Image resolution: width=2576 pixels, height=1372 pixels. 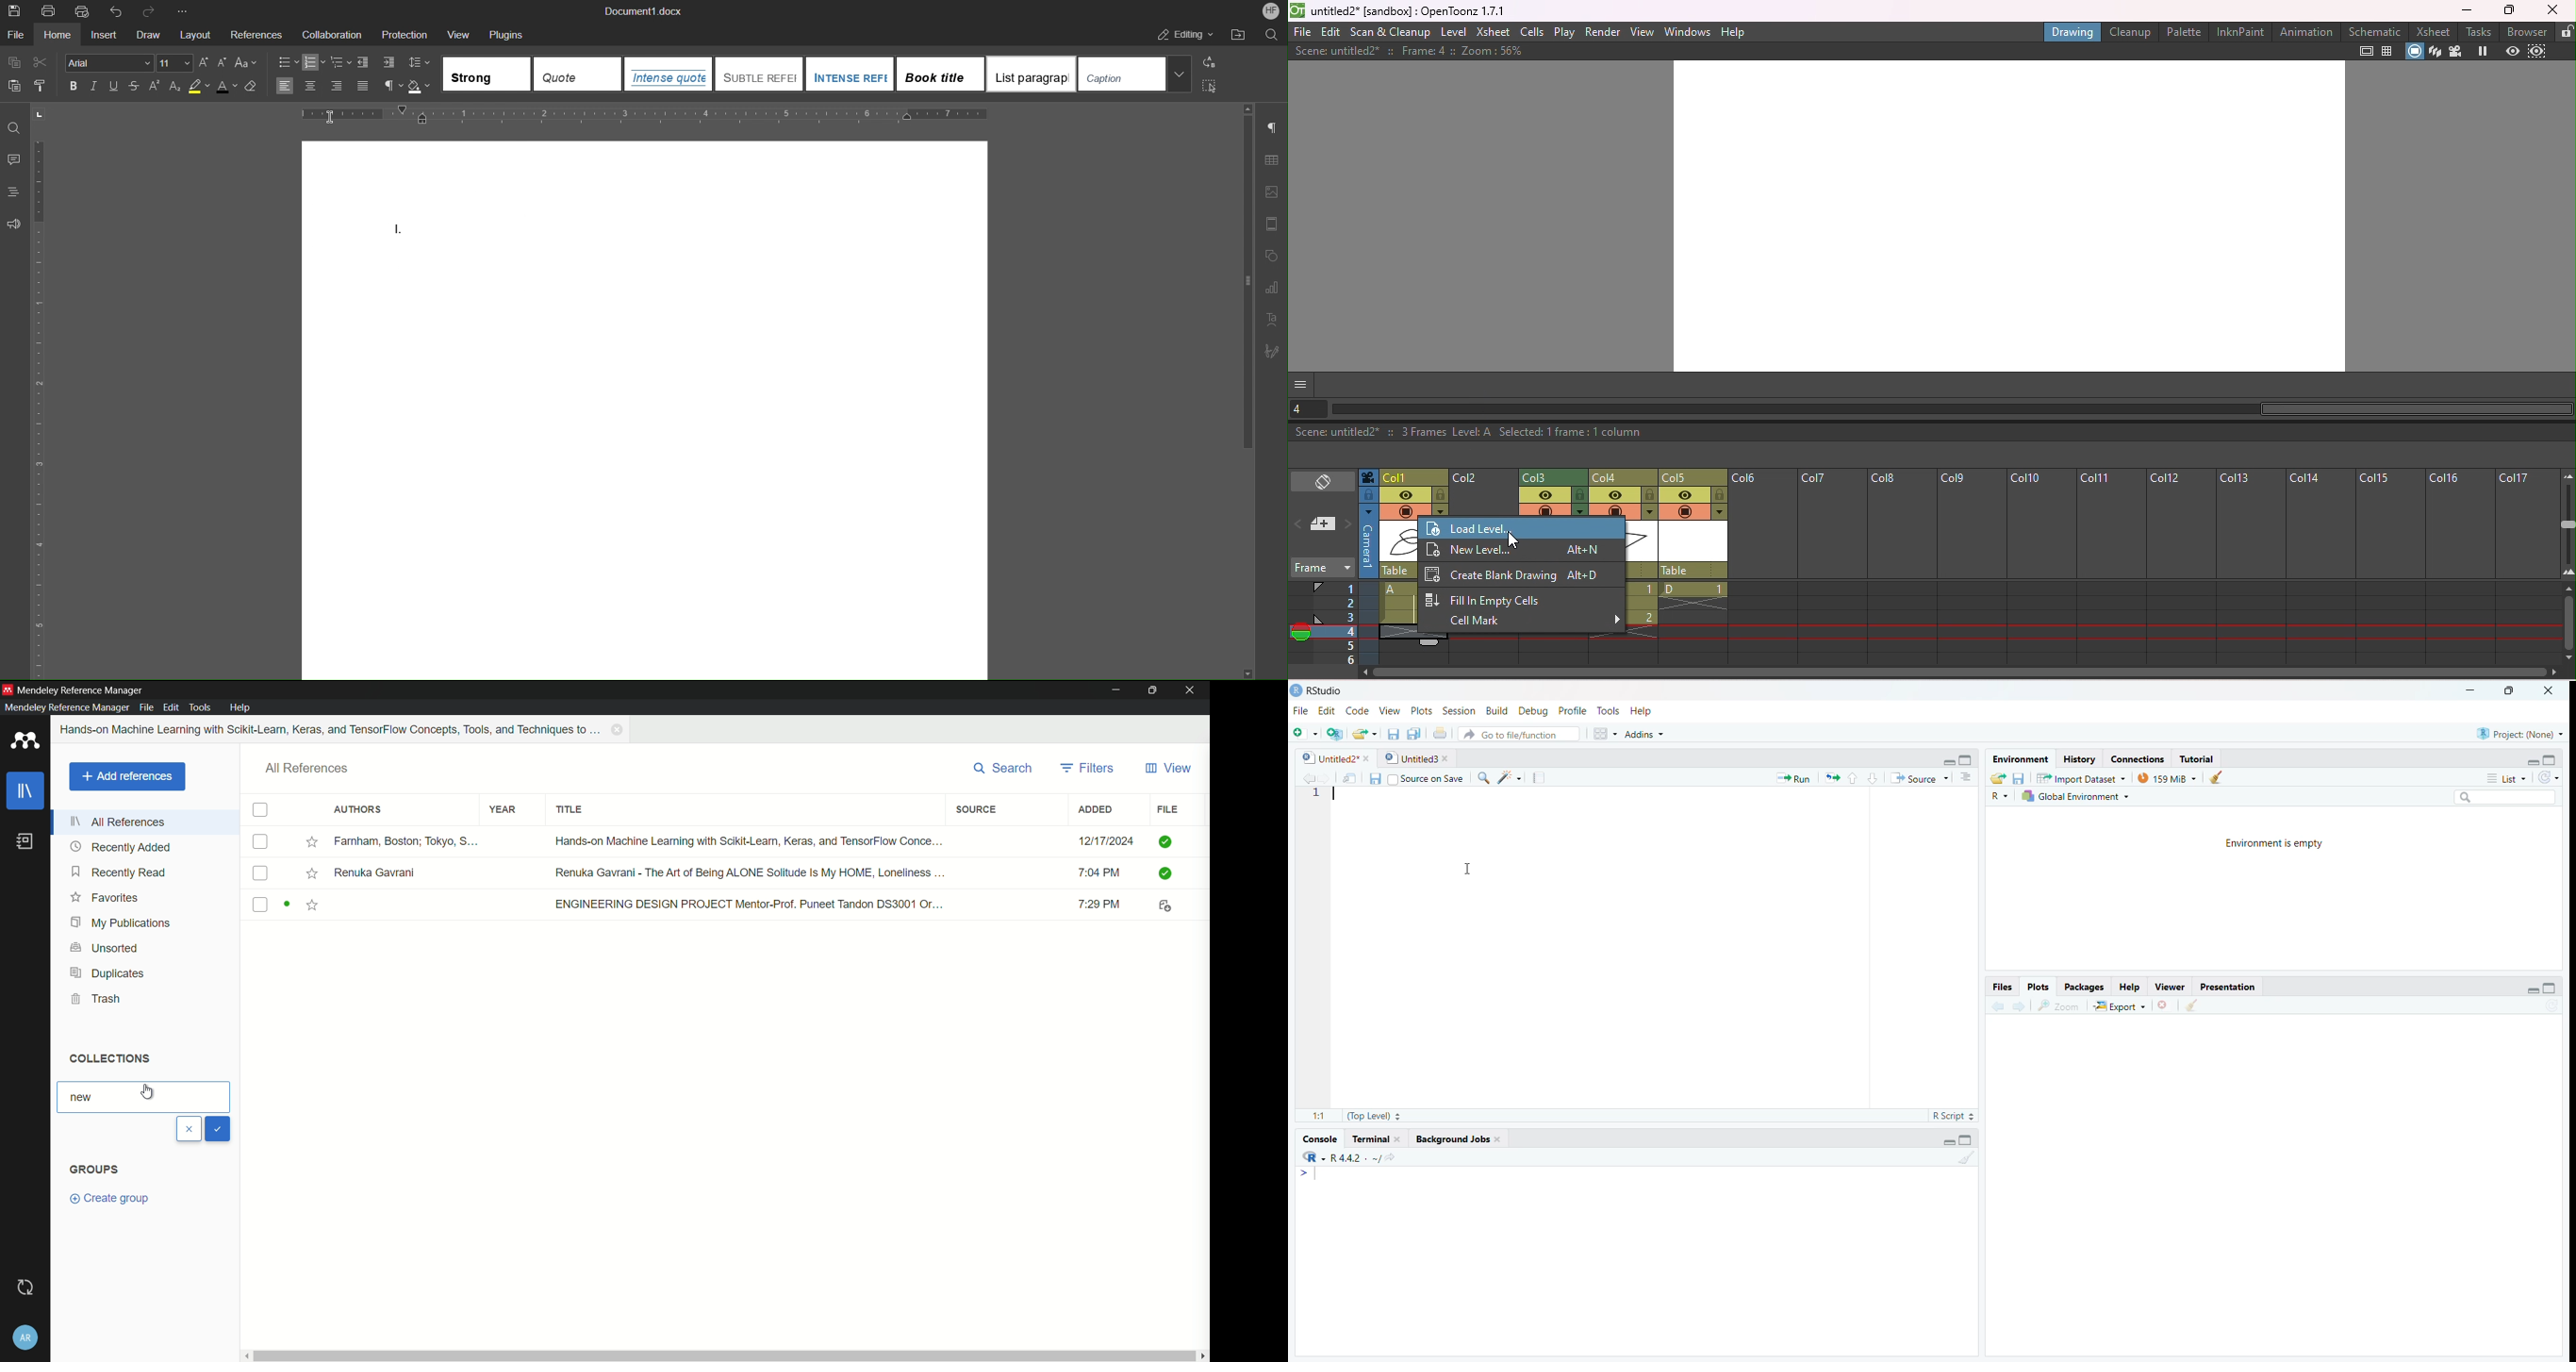 I want to click on Justify, so click(x=363, y=87).